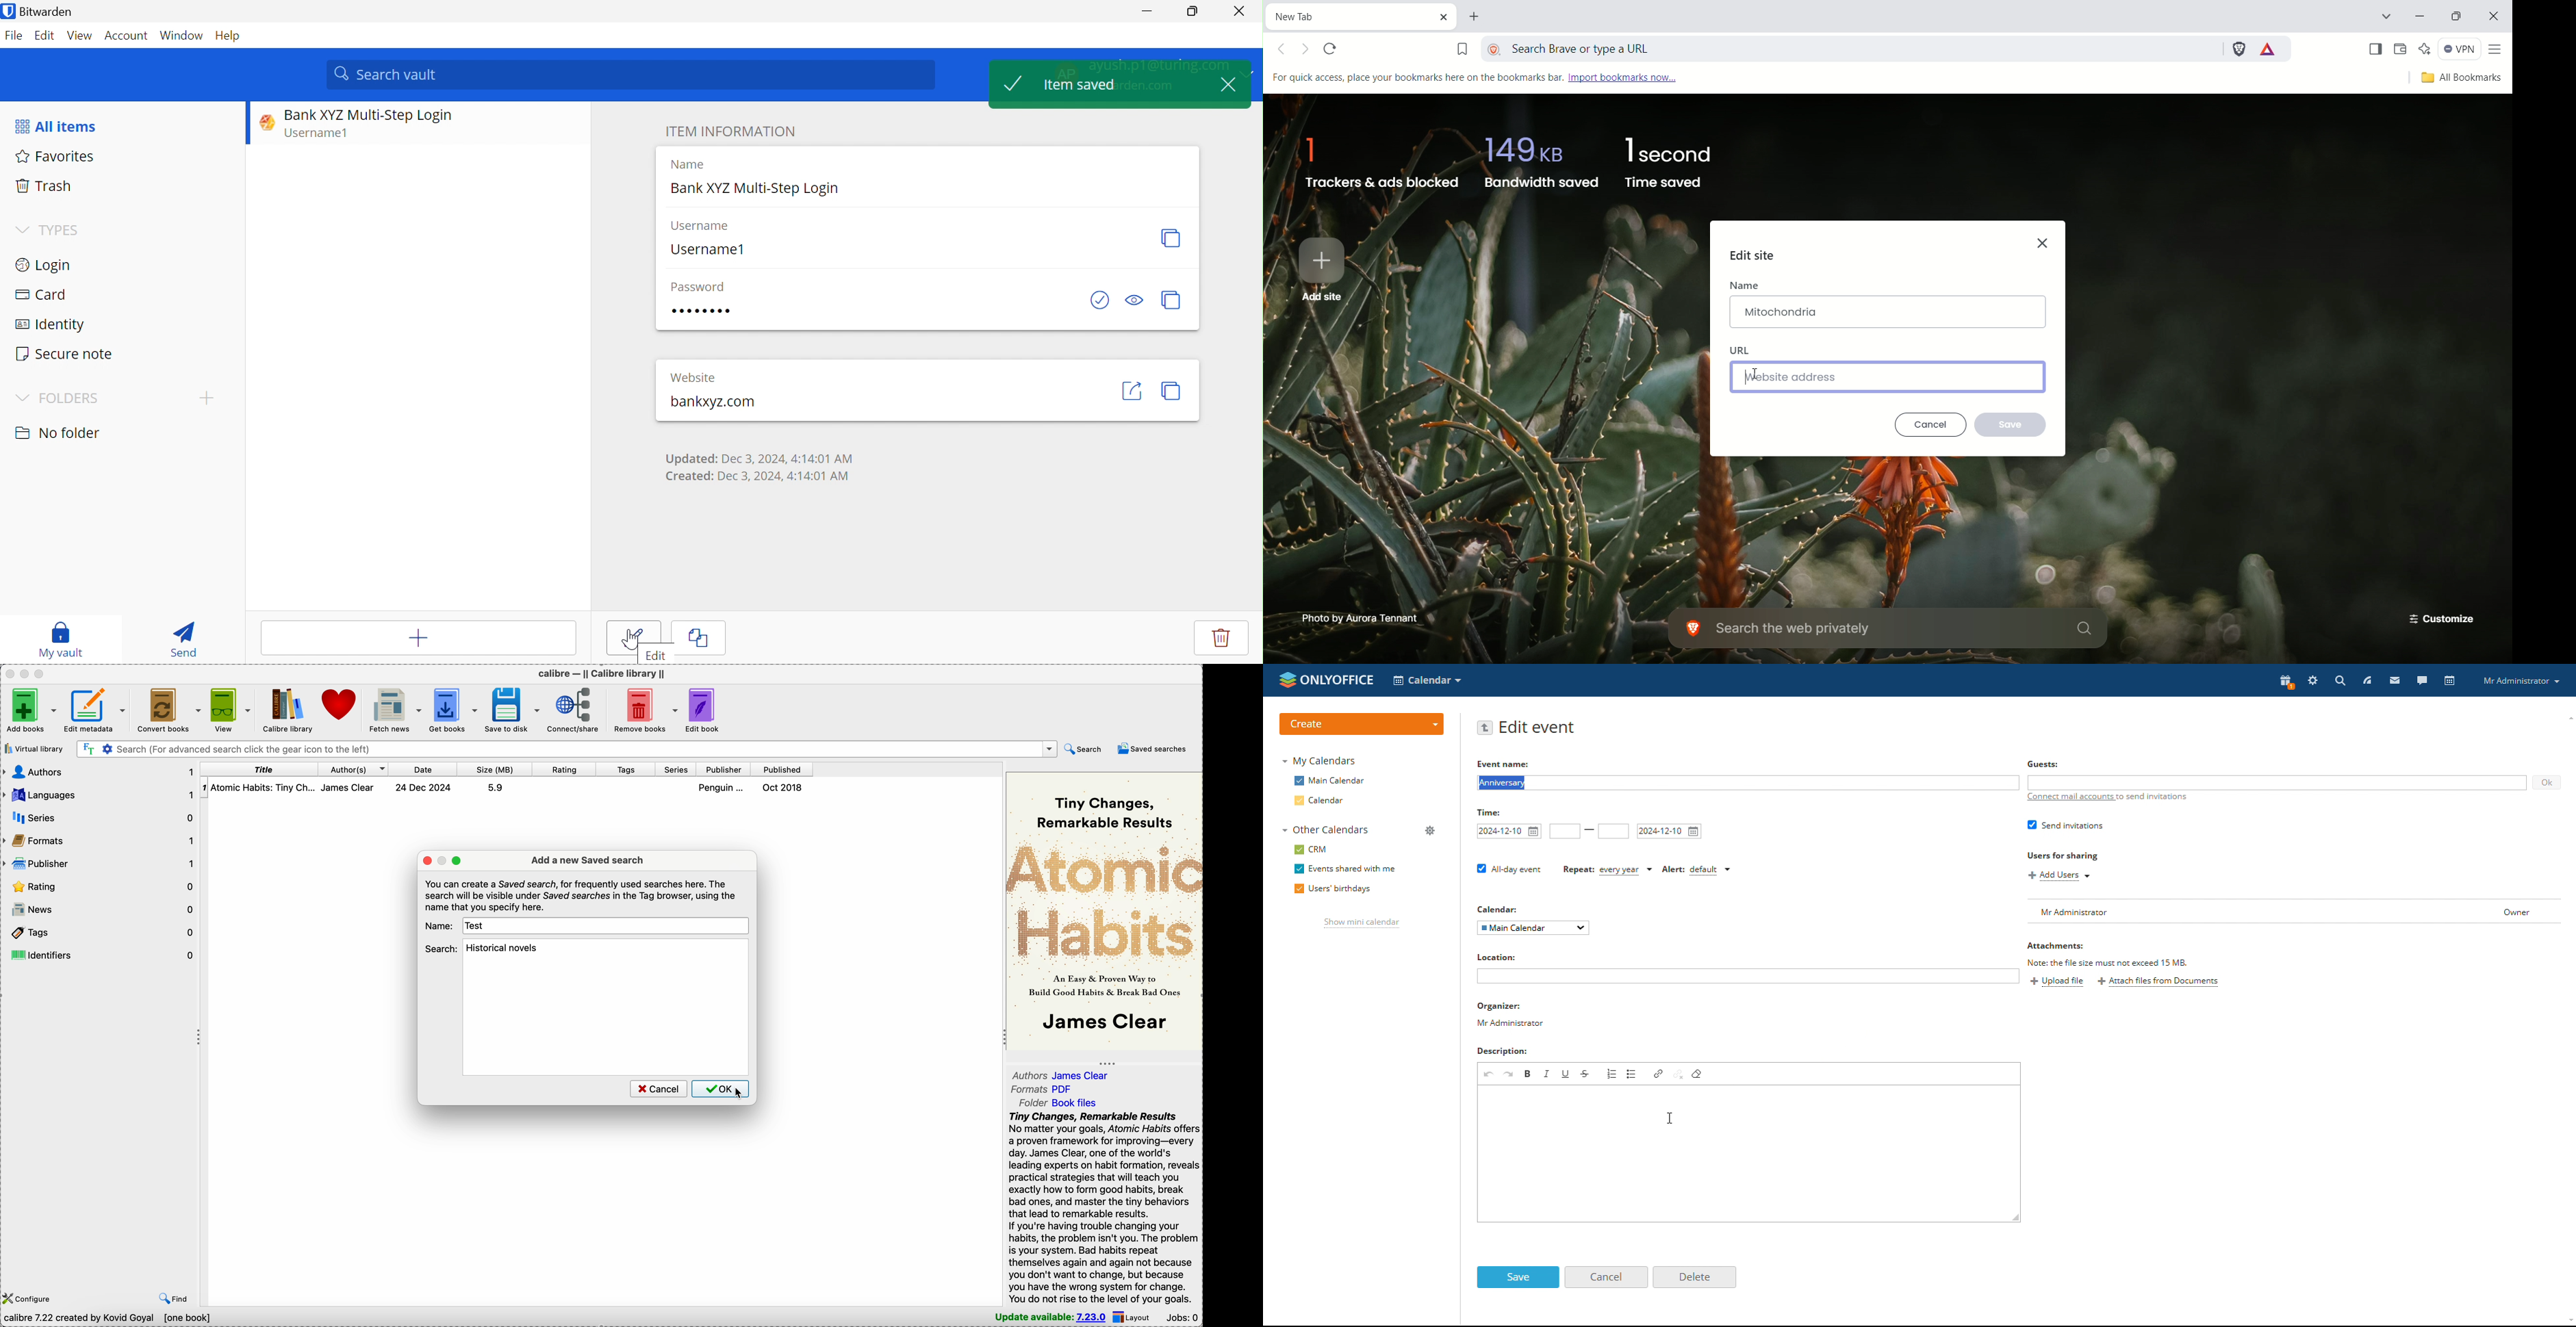  What do you see at coordinates (42, 265) in the screenshot?
I see `Login` at bounding box center [42, 265].